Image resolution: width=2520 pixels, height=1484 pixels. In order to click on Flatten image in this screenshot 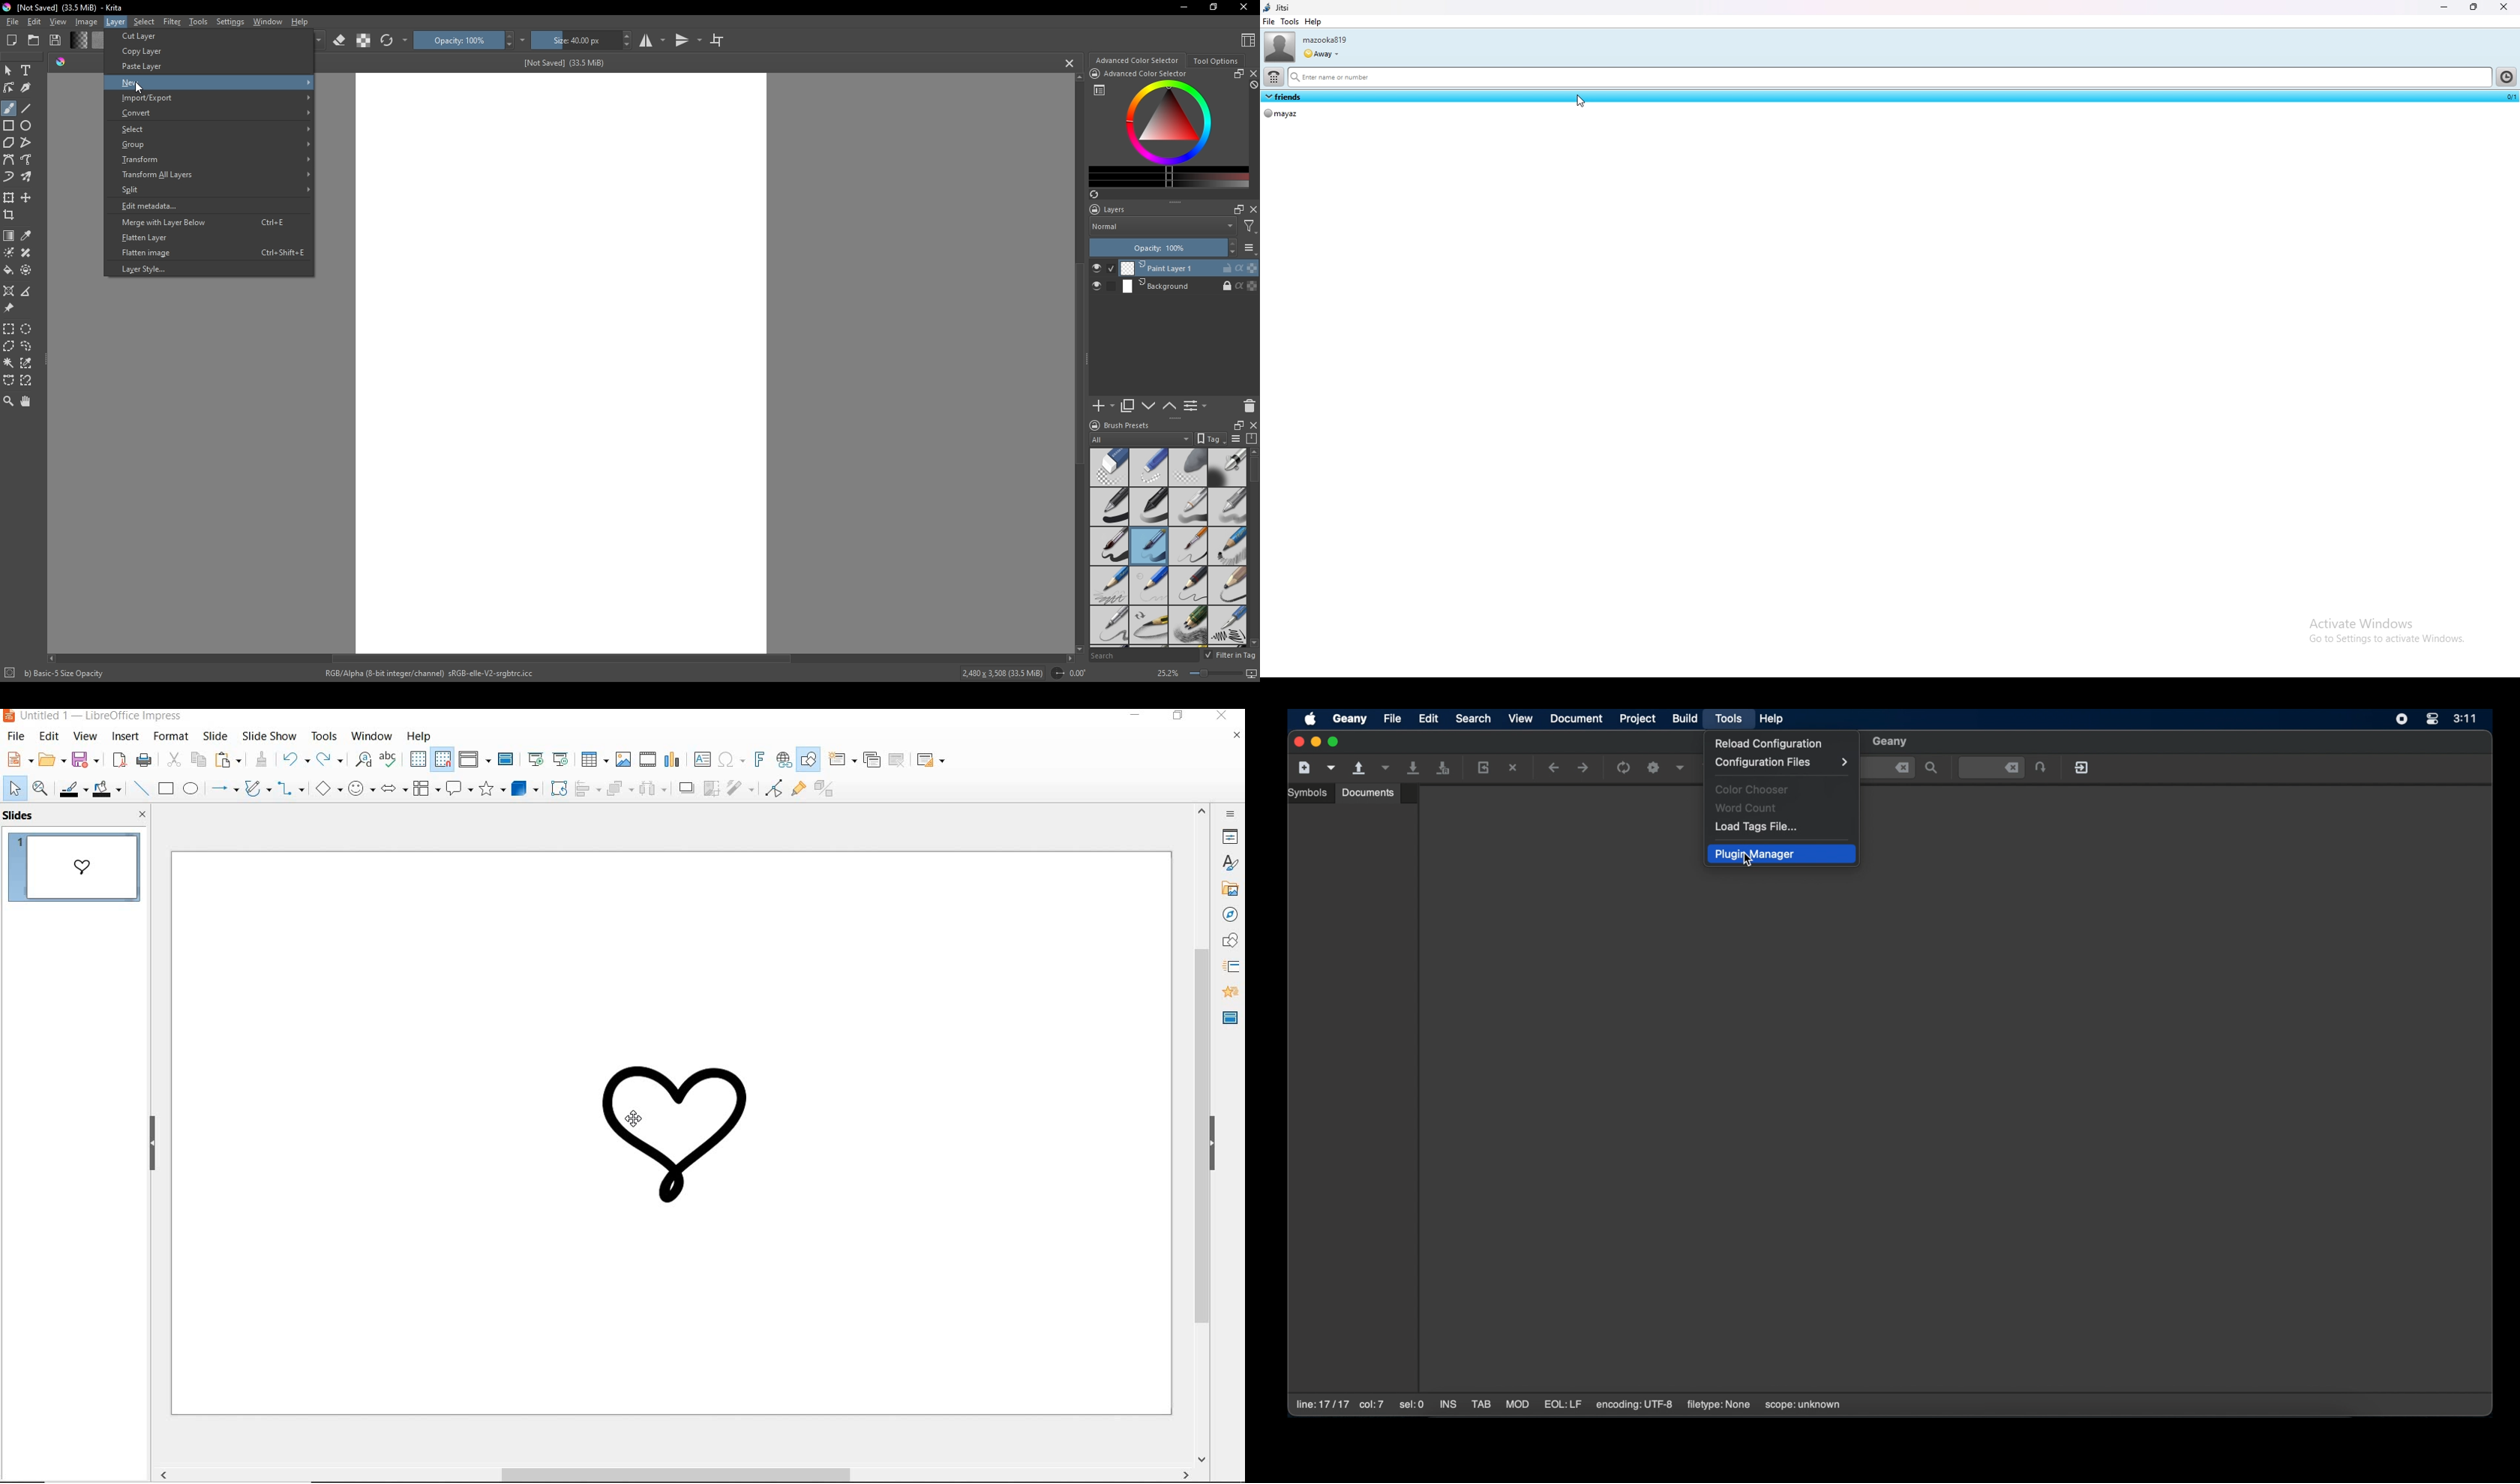, I will do `click(214, 253)`.